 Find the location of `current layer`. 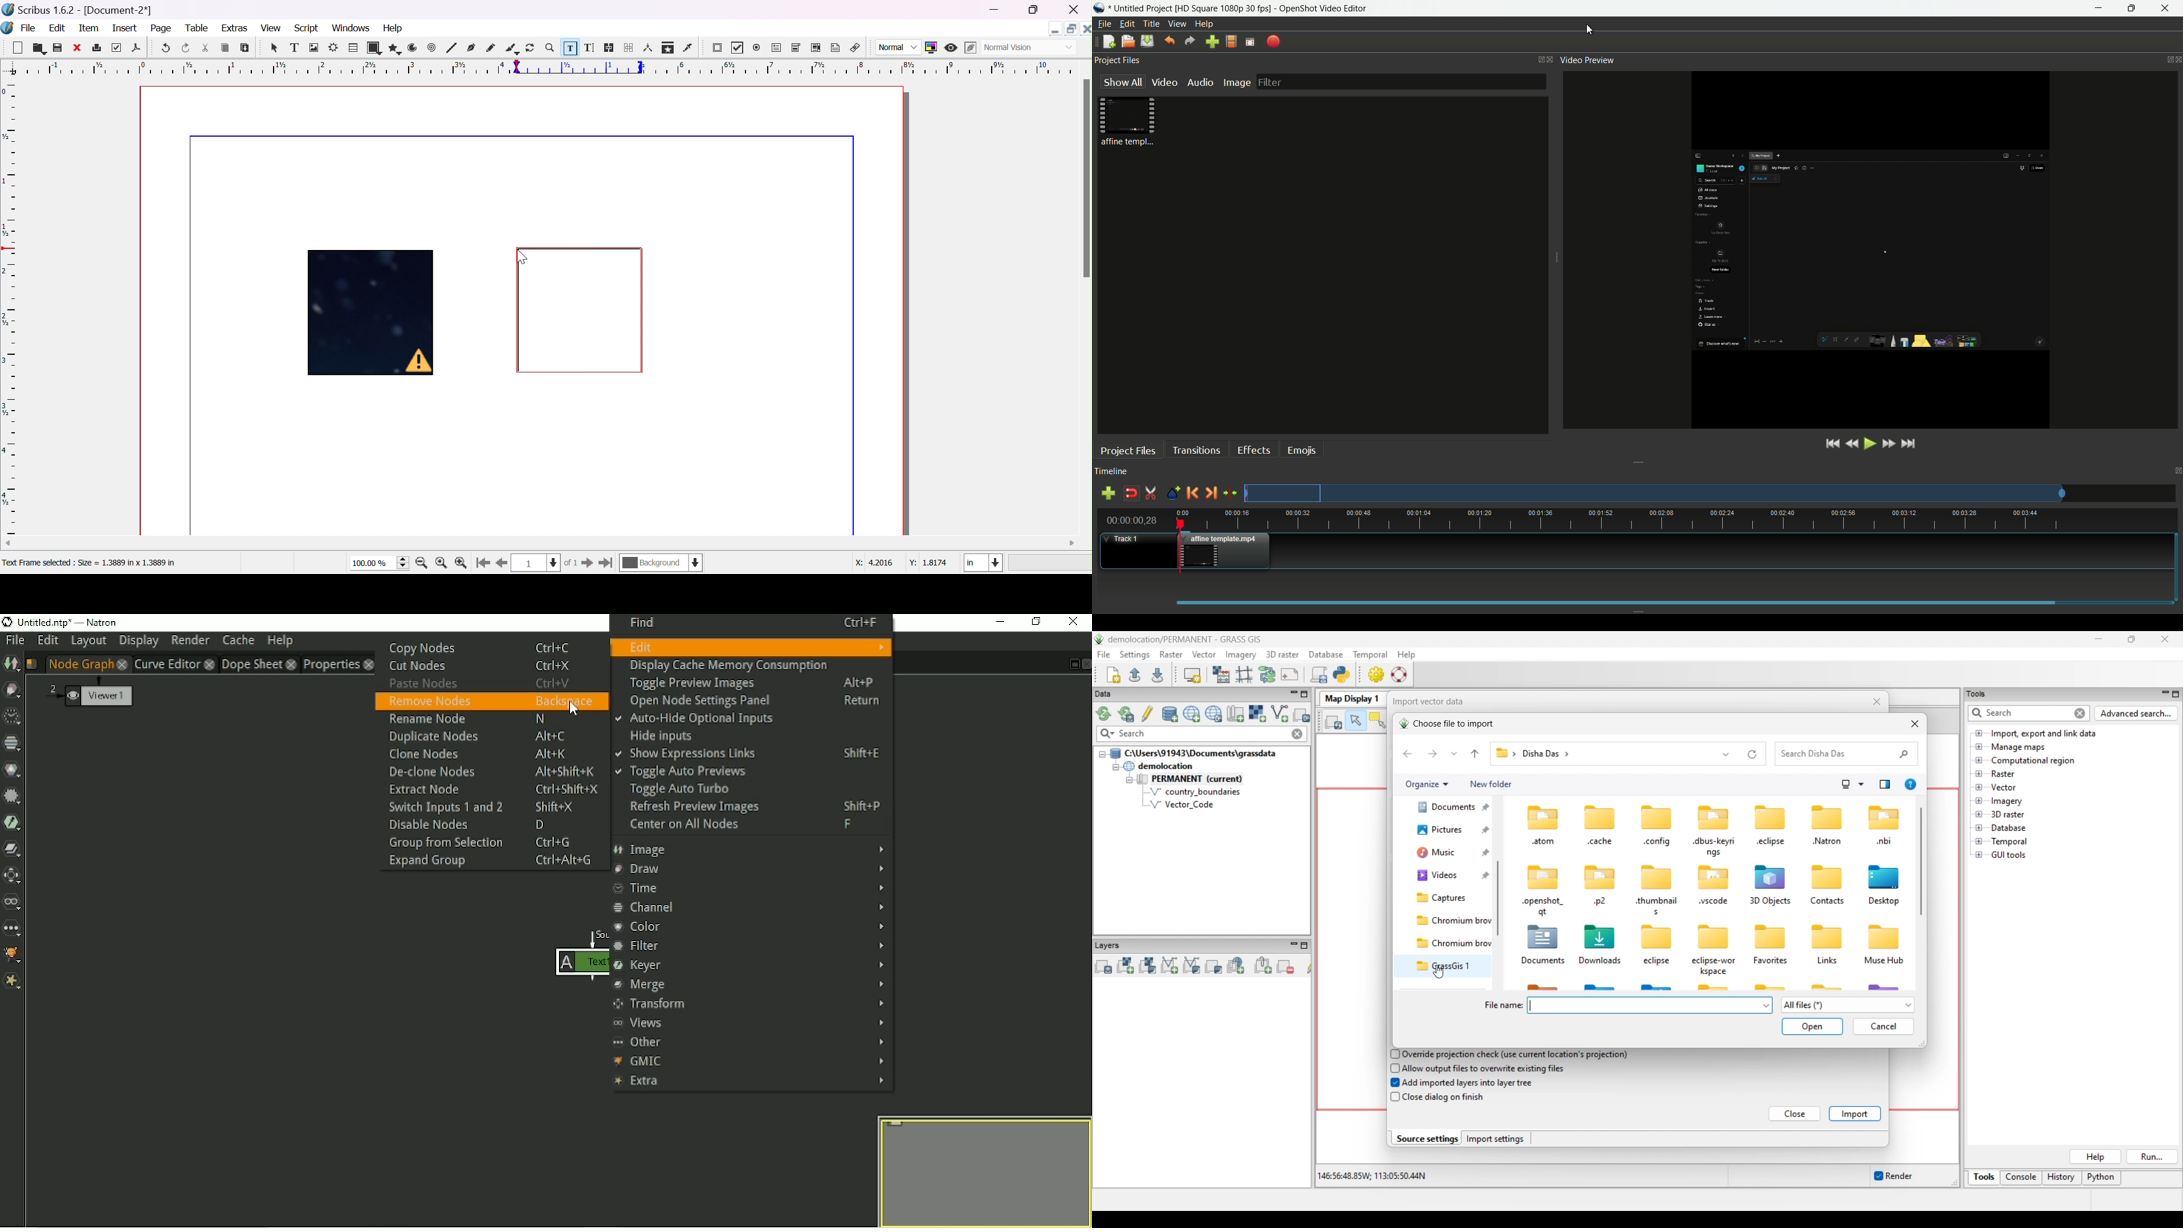

current layer is located at coordinates (662, 563).